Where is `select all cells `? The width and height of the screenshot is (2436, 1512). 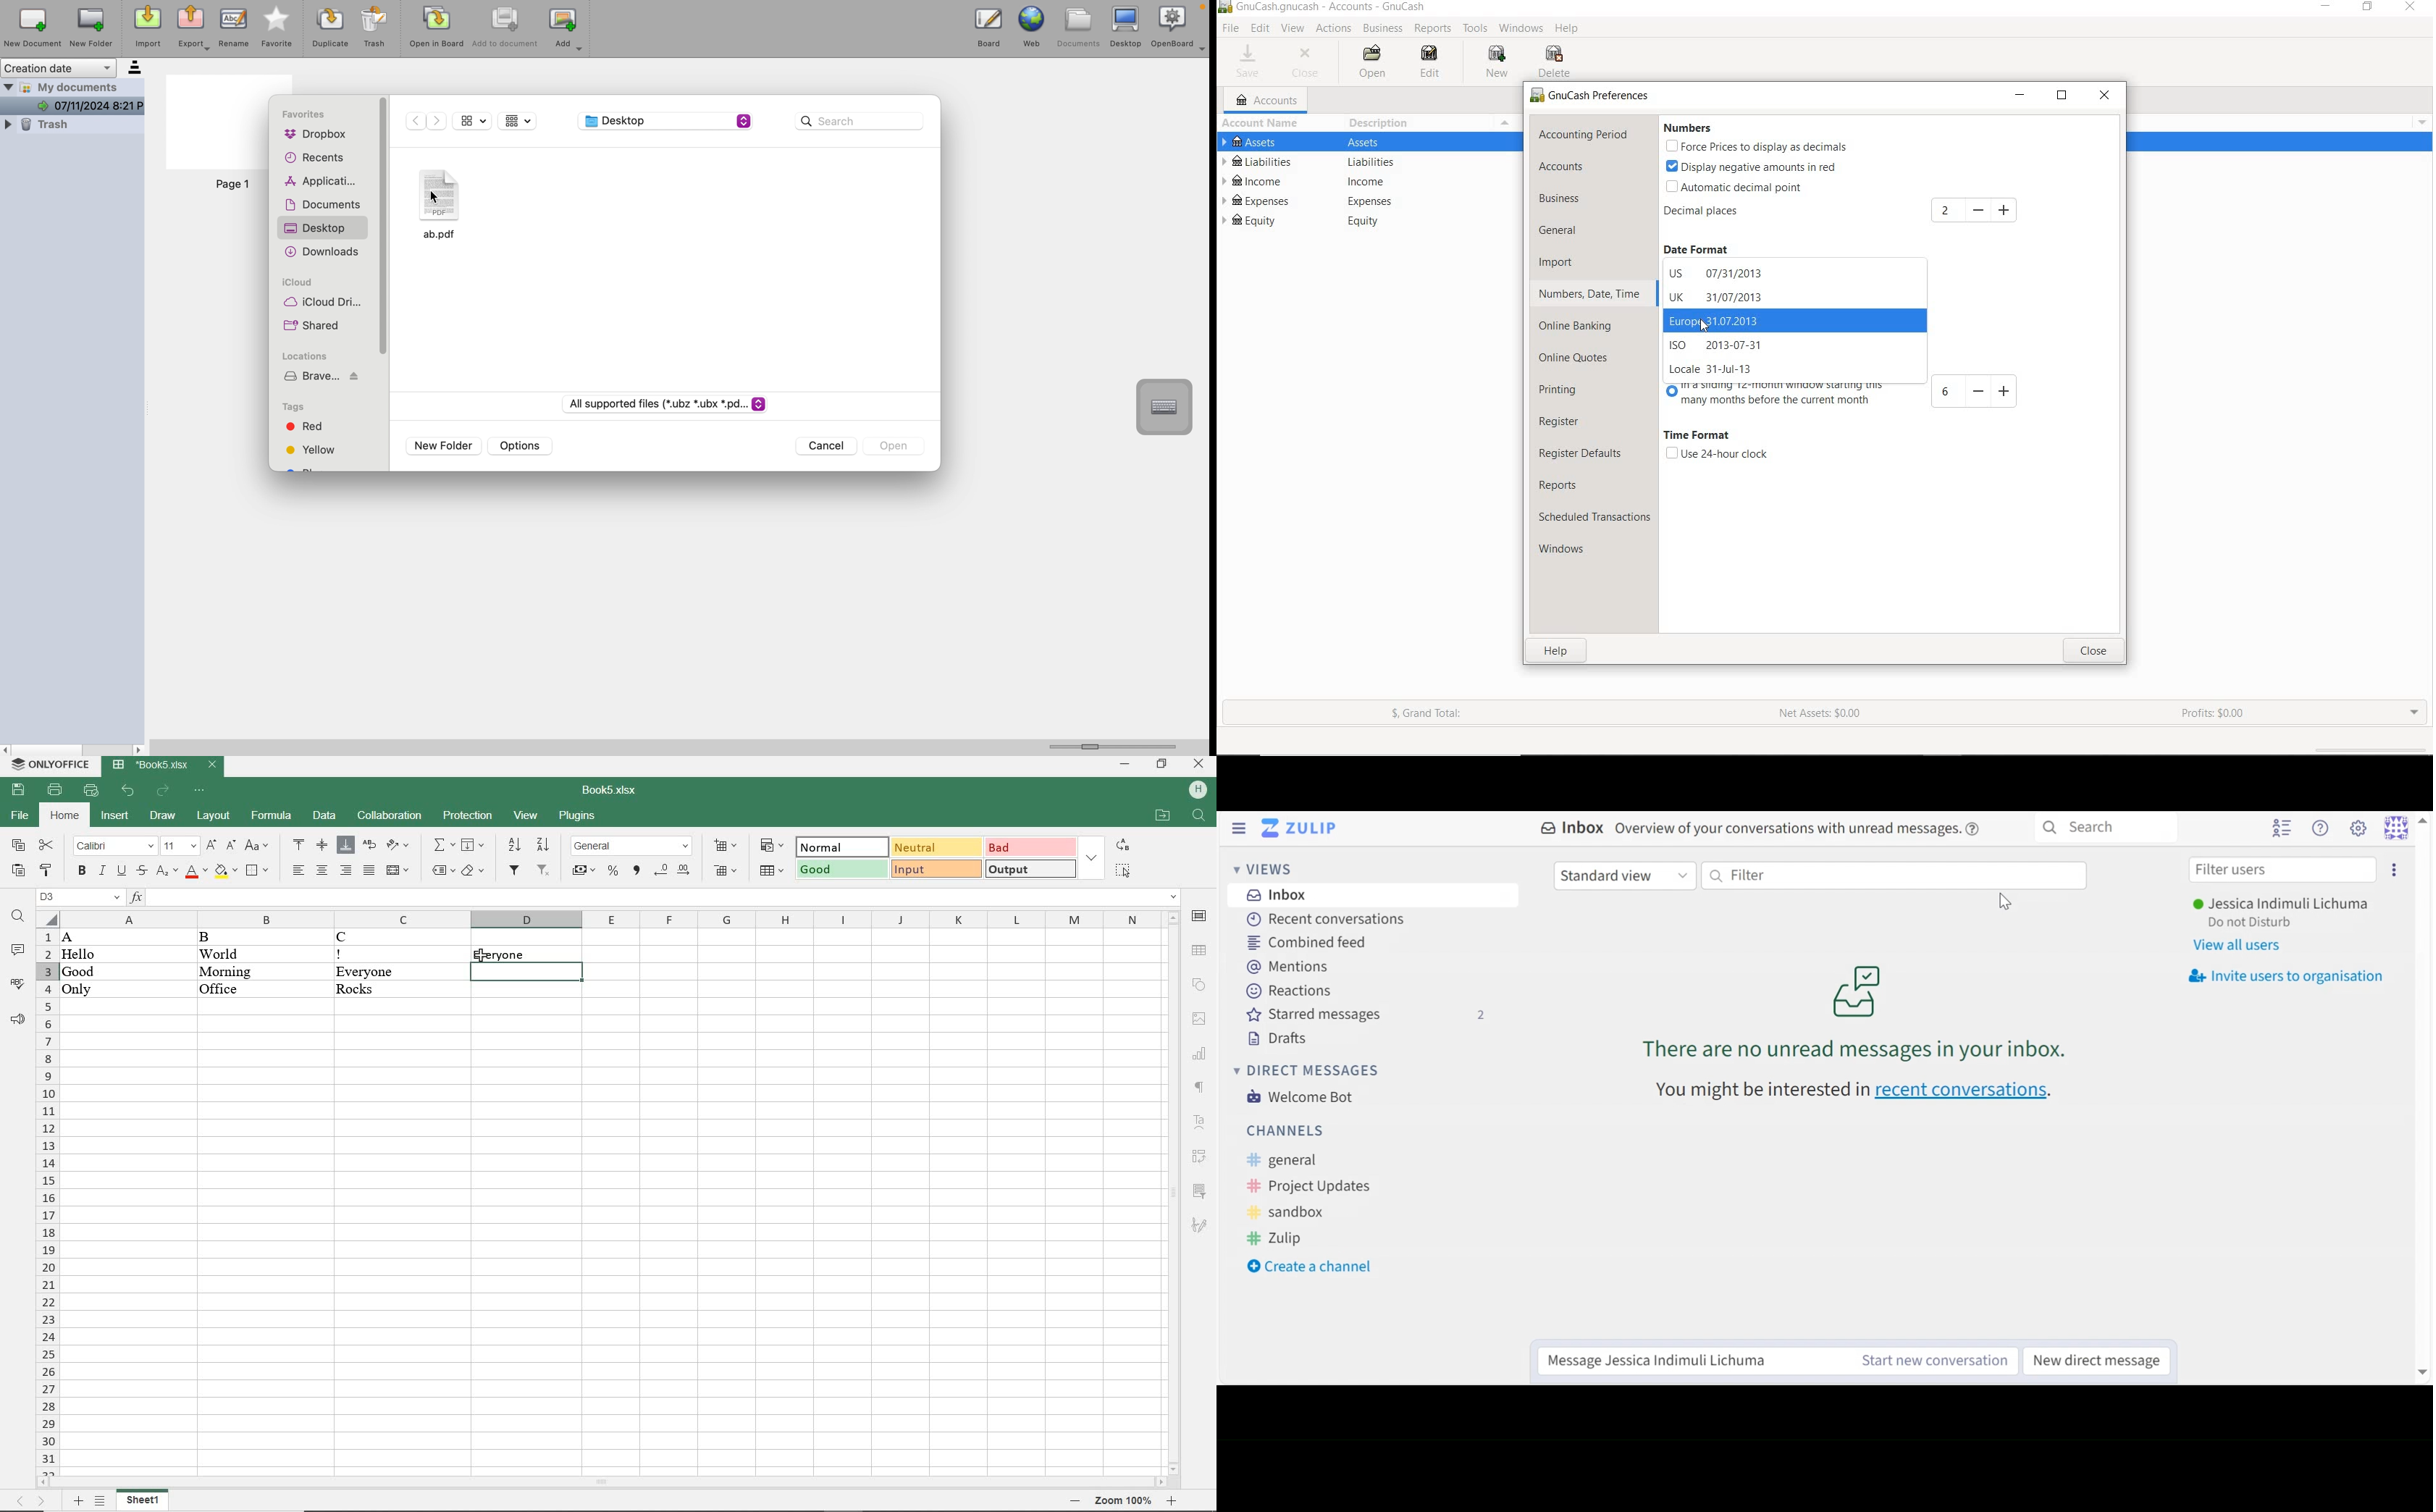
select all cells  is located at coordinates (47, 917).